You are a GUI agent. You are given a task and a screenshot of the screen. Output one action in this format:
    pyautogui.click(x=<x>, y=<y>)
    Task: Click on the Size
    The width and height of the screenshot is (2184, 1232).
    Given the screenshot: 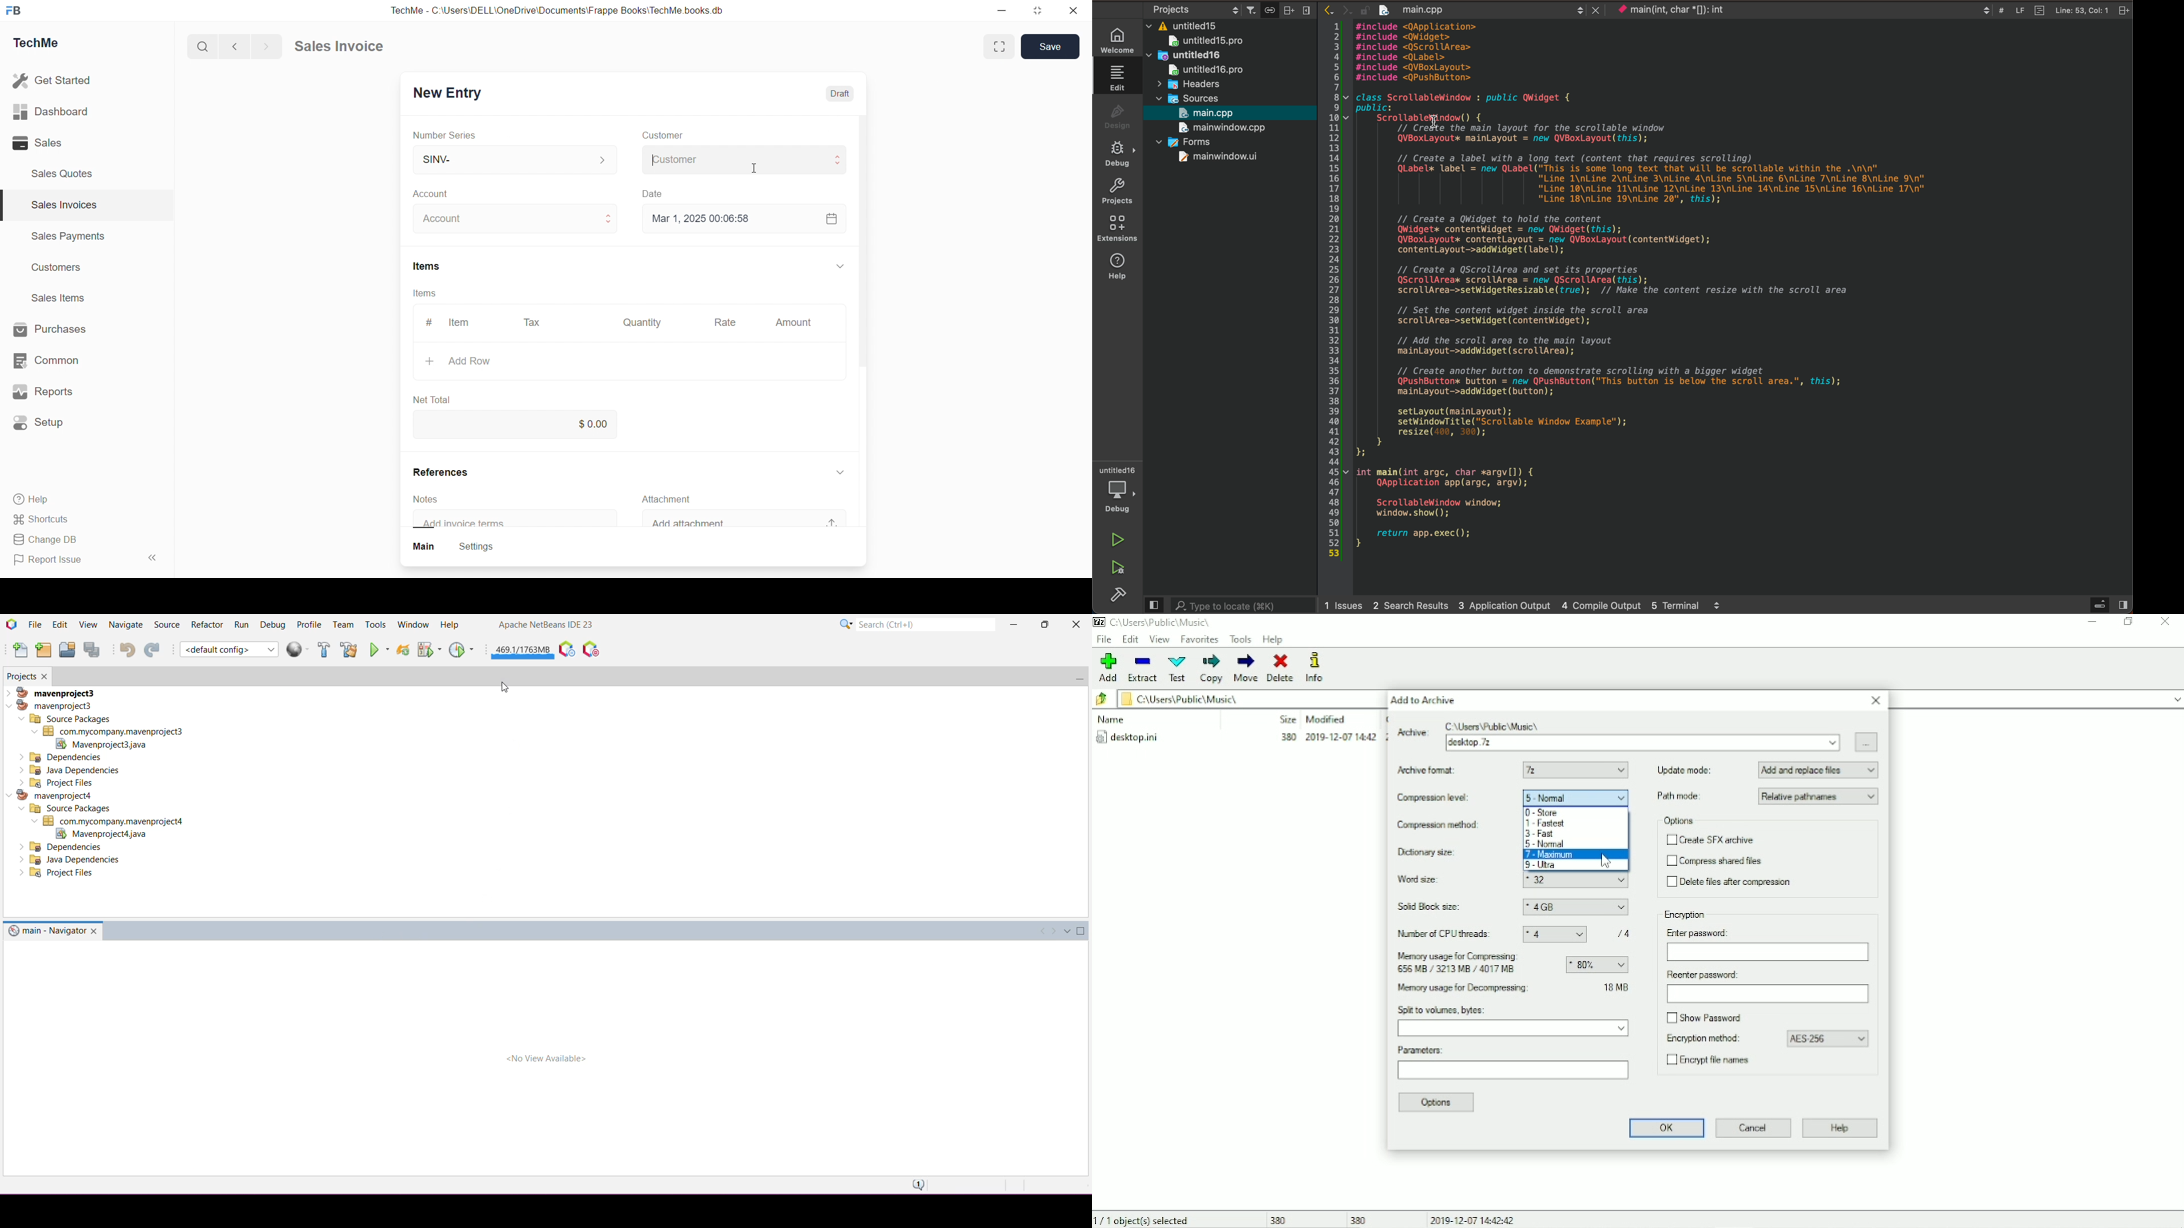 What is the action you would take?
    pyautogui.click(x=1287, y=719)
    